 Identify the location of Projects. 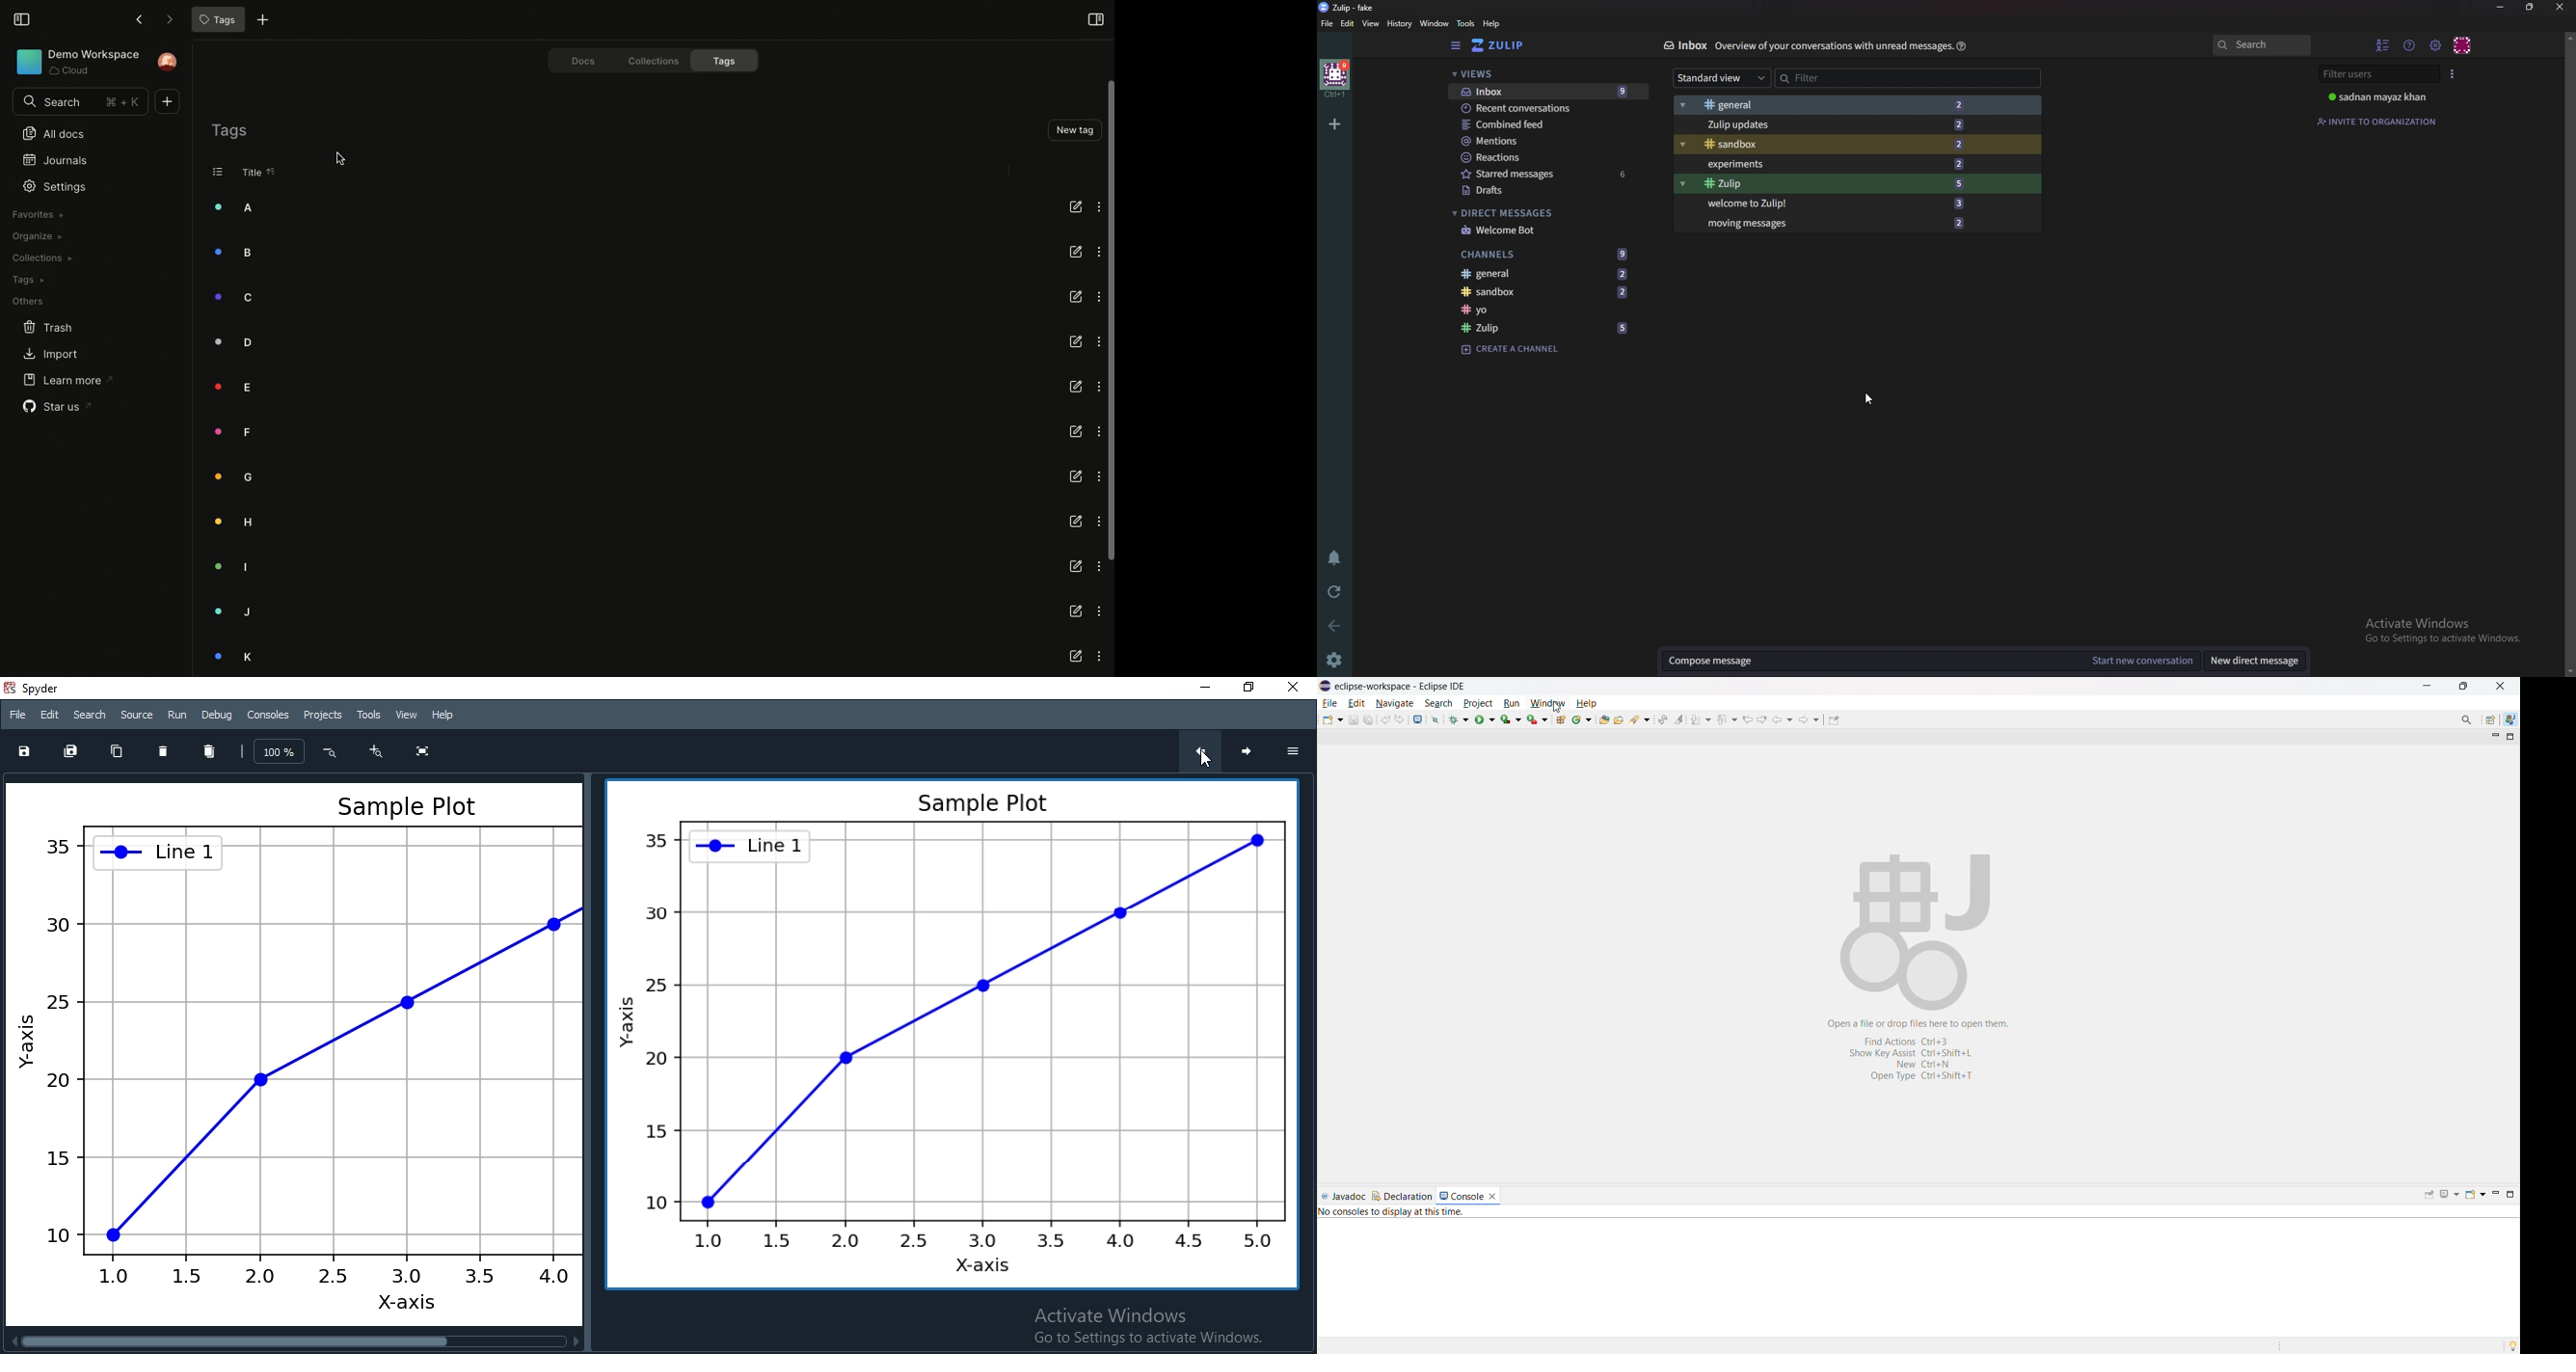
(323, 715).